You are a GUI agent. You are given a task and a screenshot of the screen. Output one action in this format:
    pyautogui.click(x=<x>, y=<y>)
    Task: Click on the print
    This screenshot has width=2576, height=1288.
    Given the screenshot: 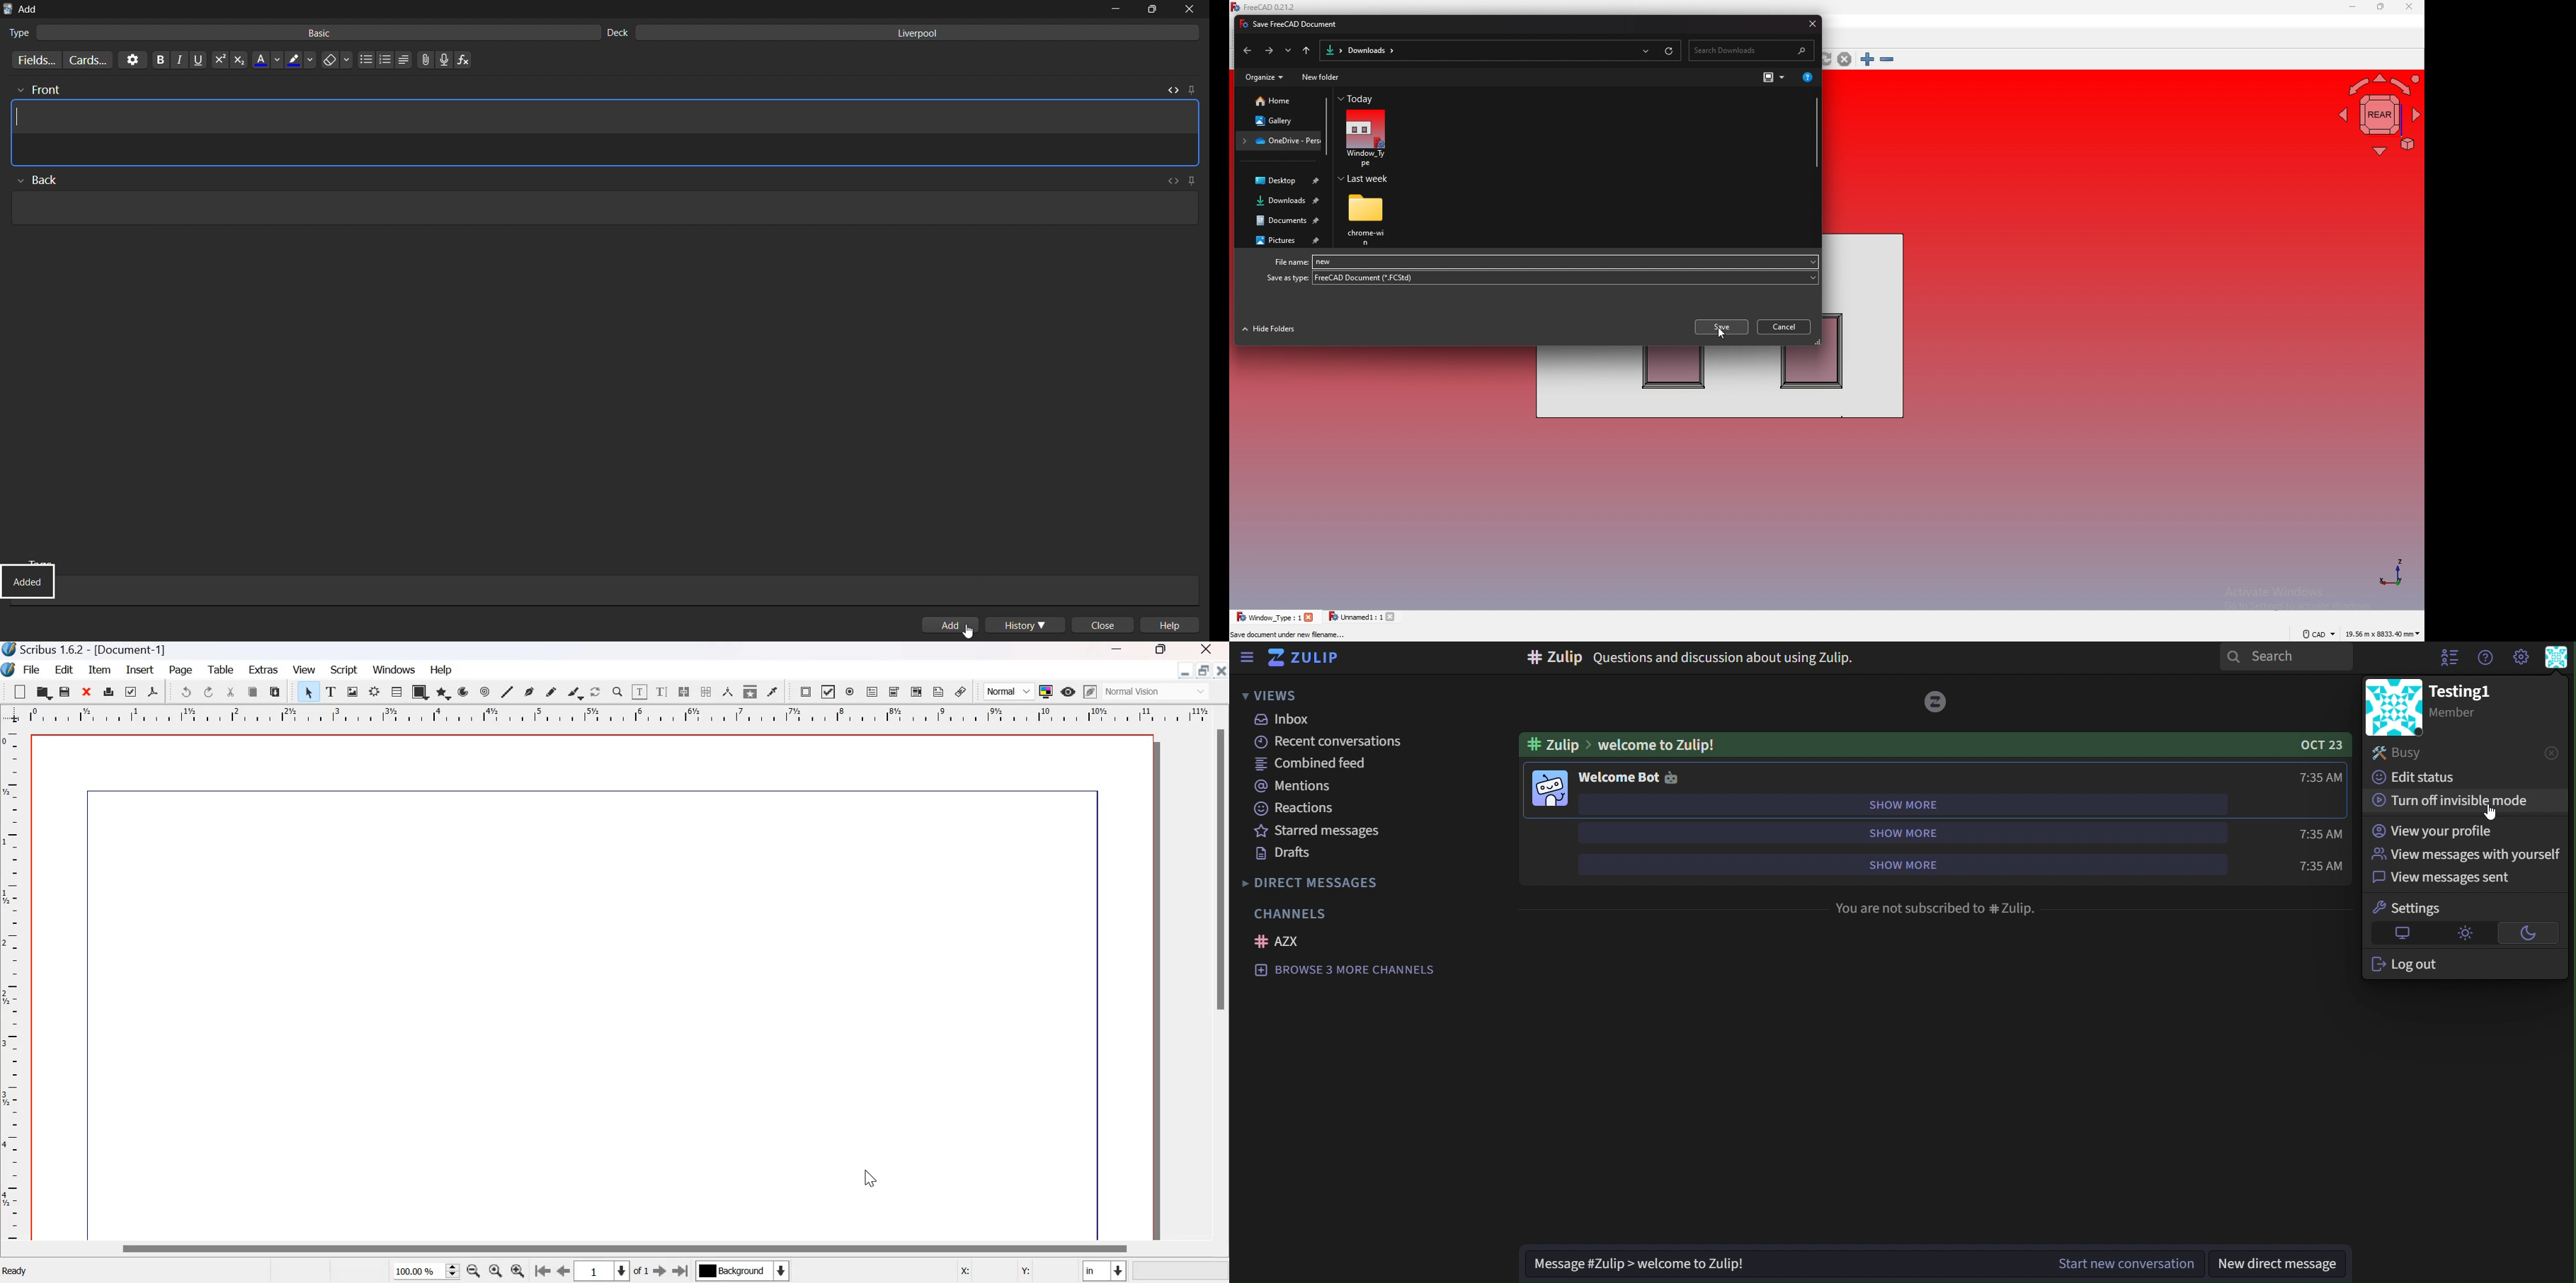 What is the action you would take?
    pyautogui.click(x=108, y=691)
    